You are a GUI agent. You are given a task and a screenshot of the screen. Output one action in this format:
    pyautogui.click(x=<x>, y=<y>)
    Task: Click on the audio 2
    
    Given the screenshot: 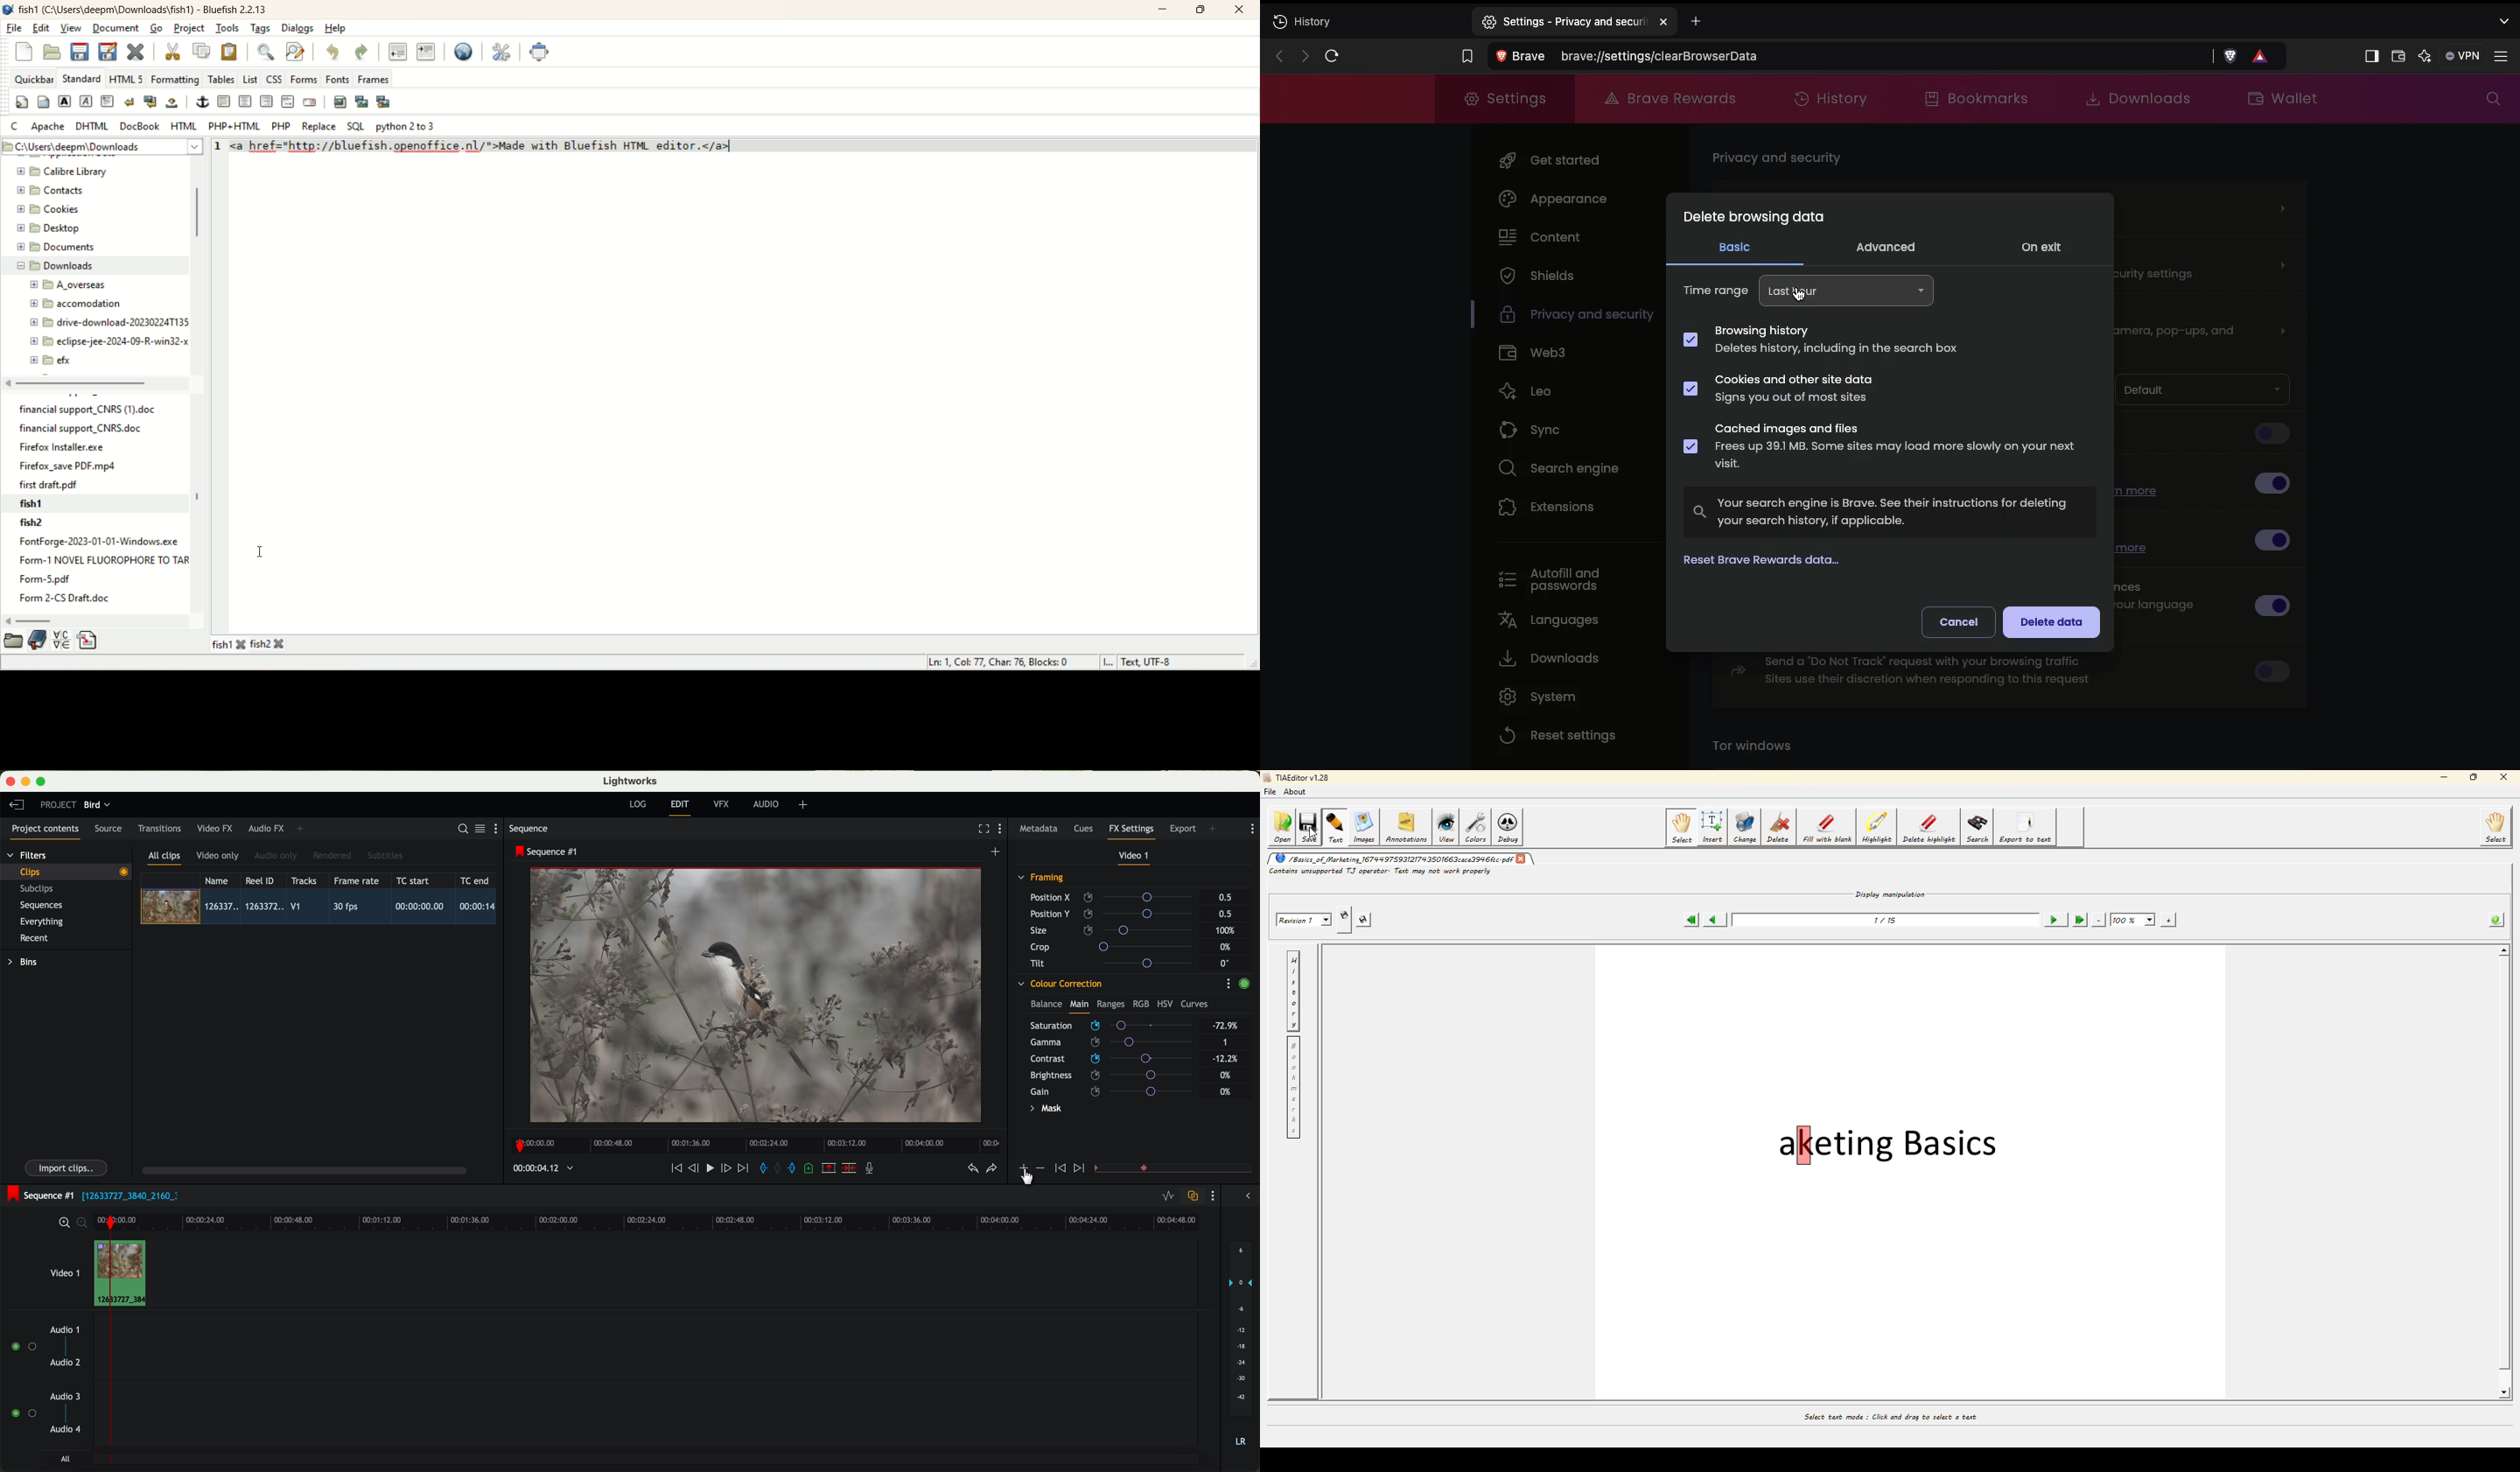 What is the action you would take?
    pyautogui.click(x=66, y=1363)
    